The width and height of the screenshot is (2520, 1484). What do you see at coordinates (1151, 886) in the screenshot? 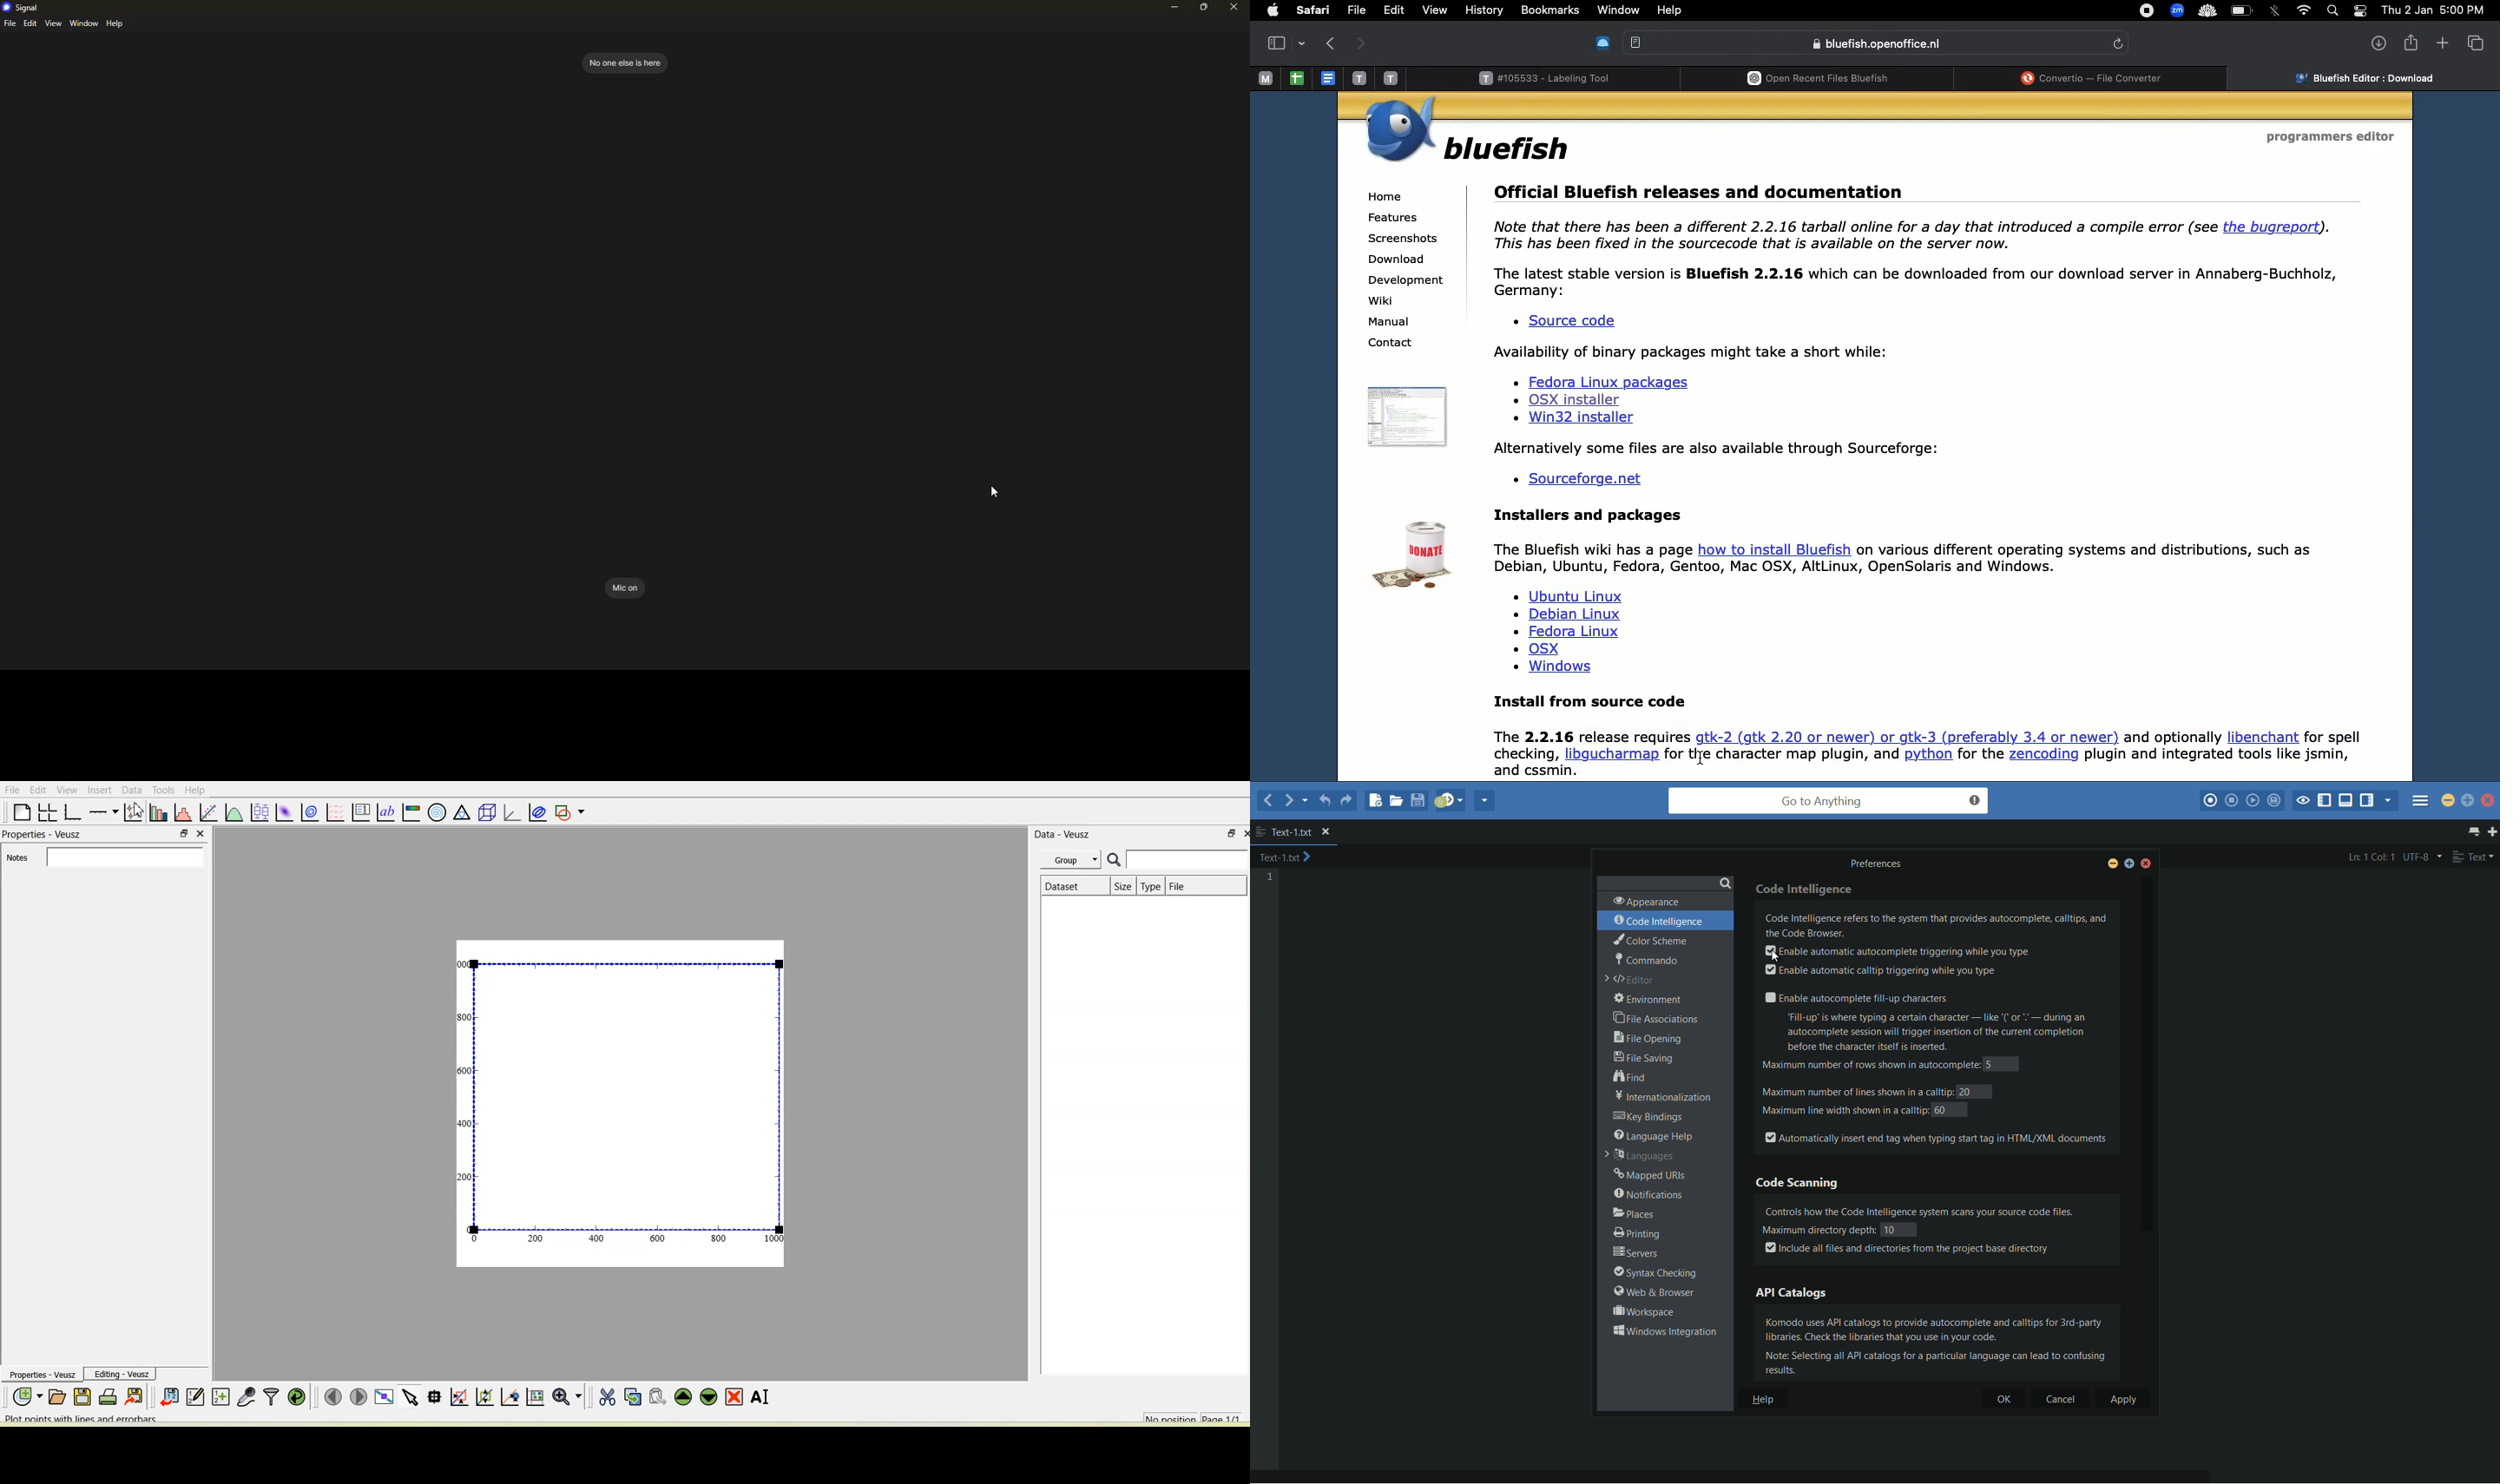
I see `Type` at bounding box center [1151, 886].